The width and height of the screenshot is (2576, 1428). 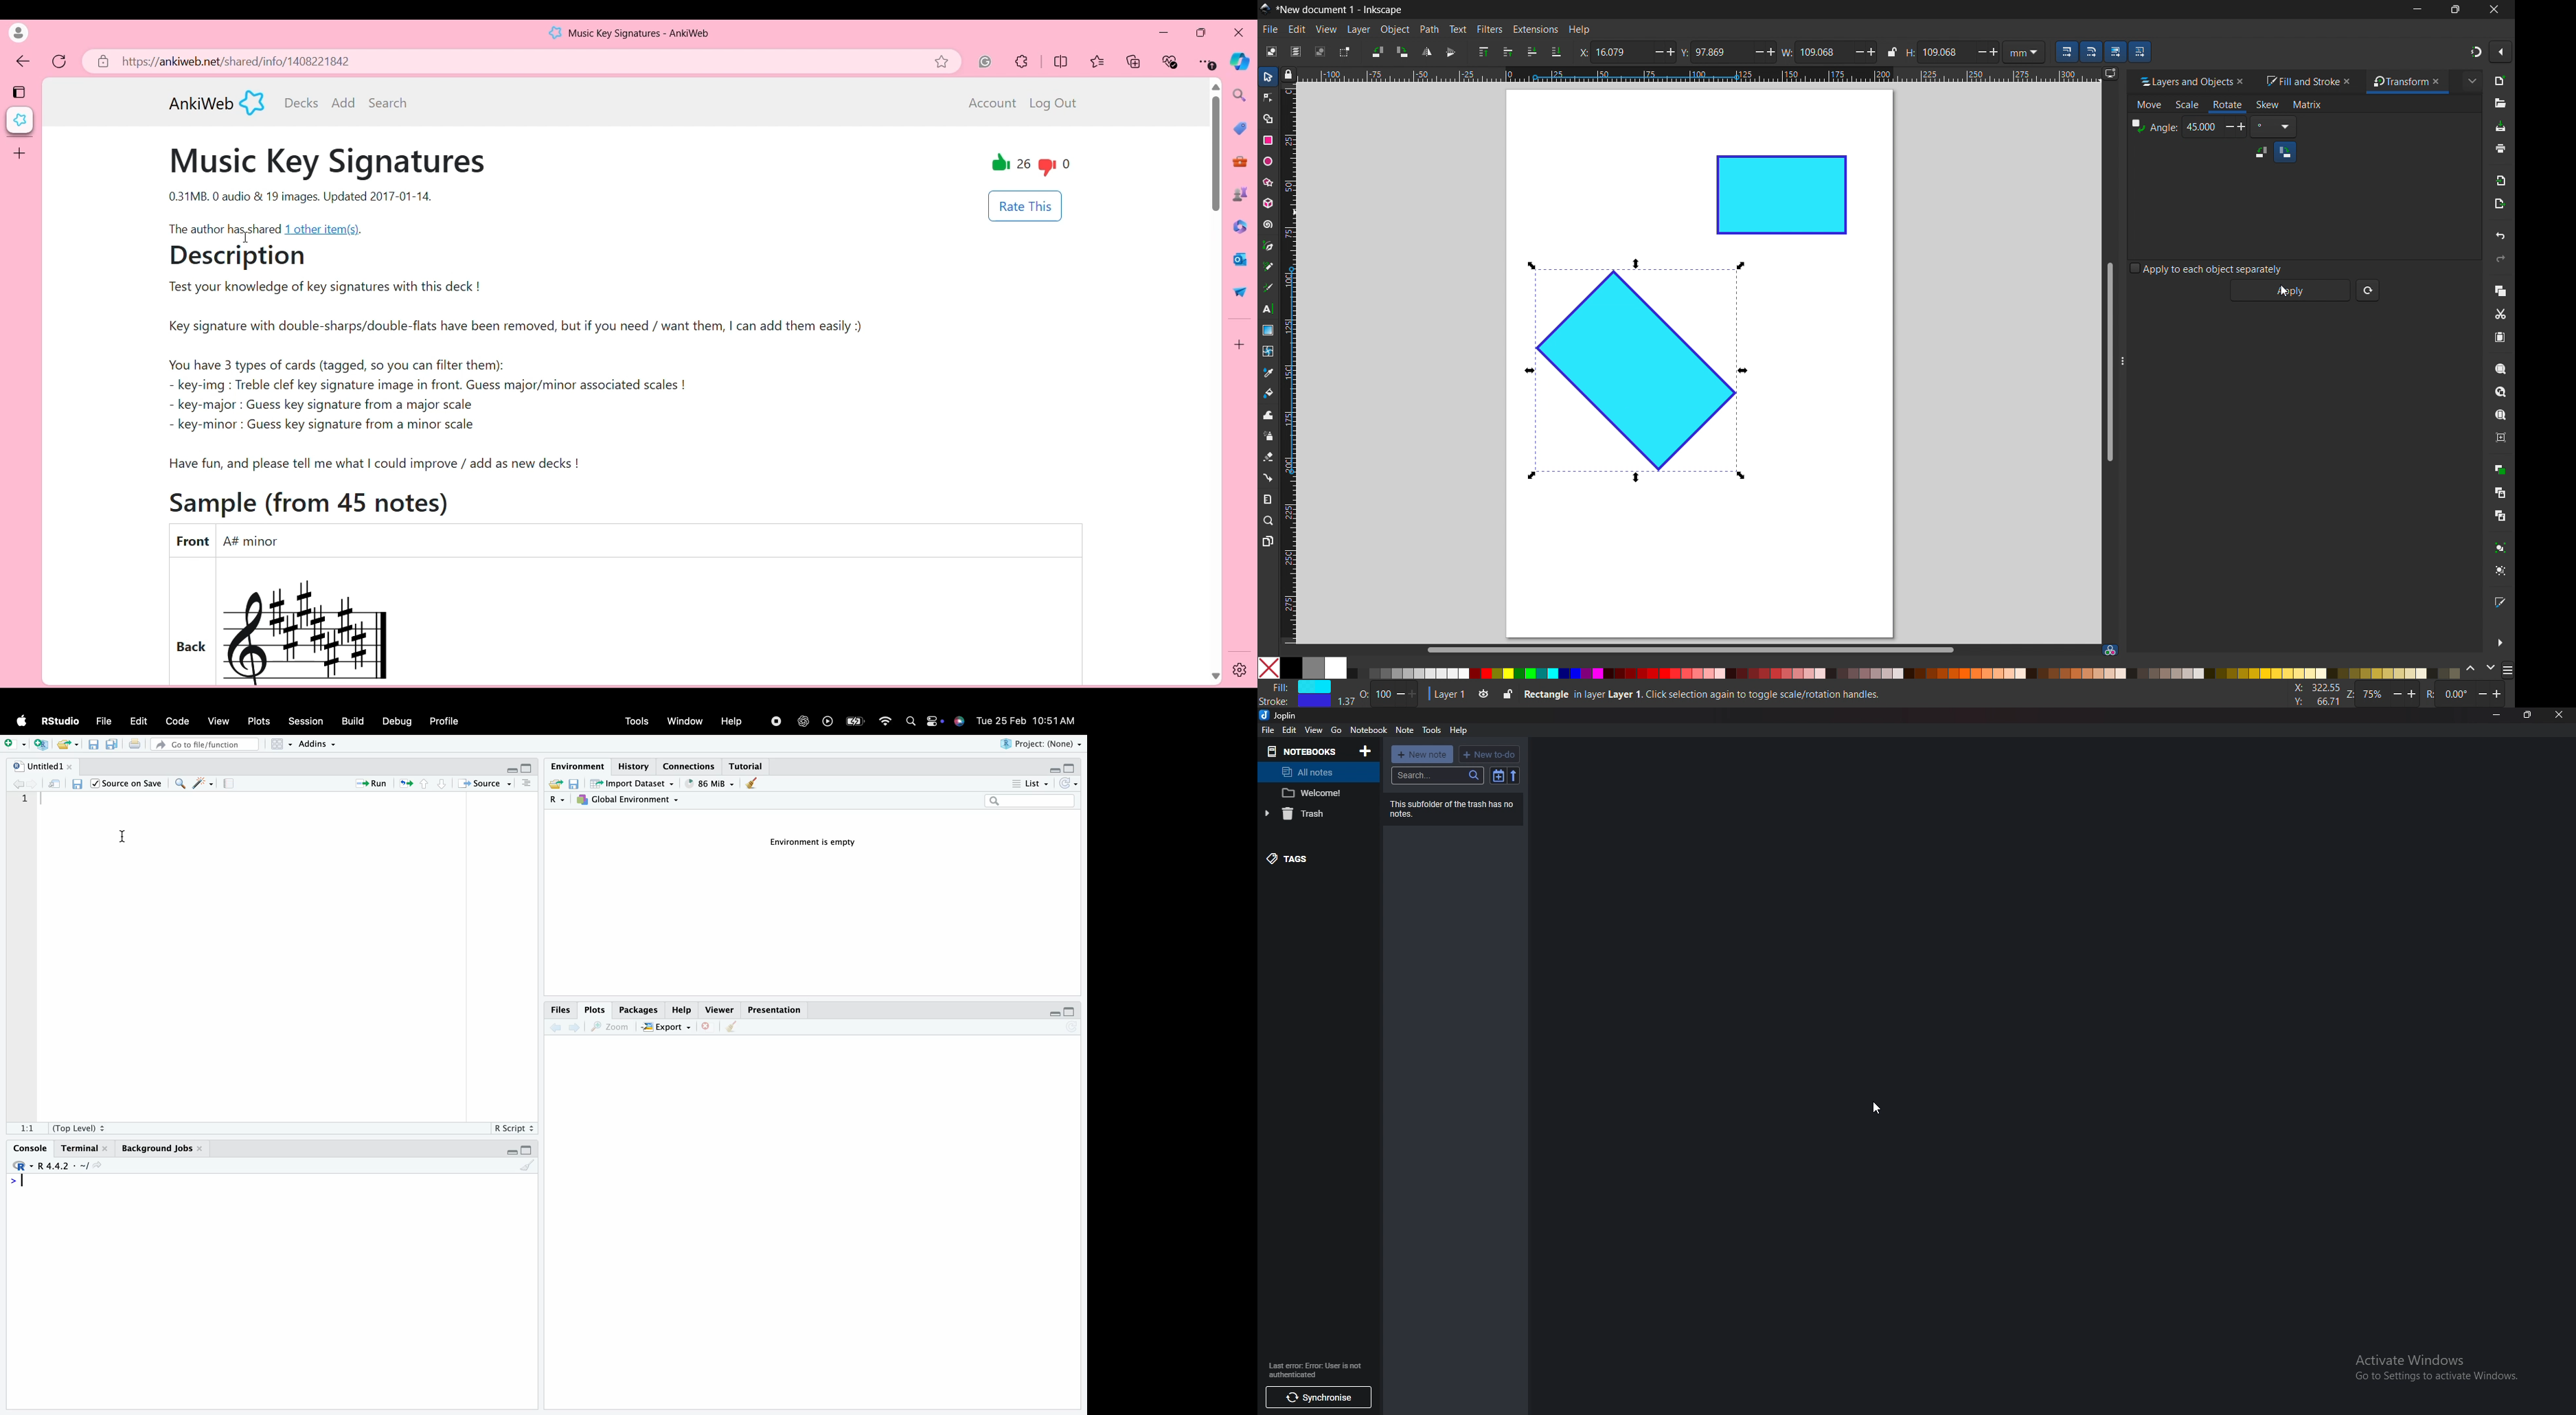 I want to click on Sample (from 45 notes), so click(x=313, y=502).